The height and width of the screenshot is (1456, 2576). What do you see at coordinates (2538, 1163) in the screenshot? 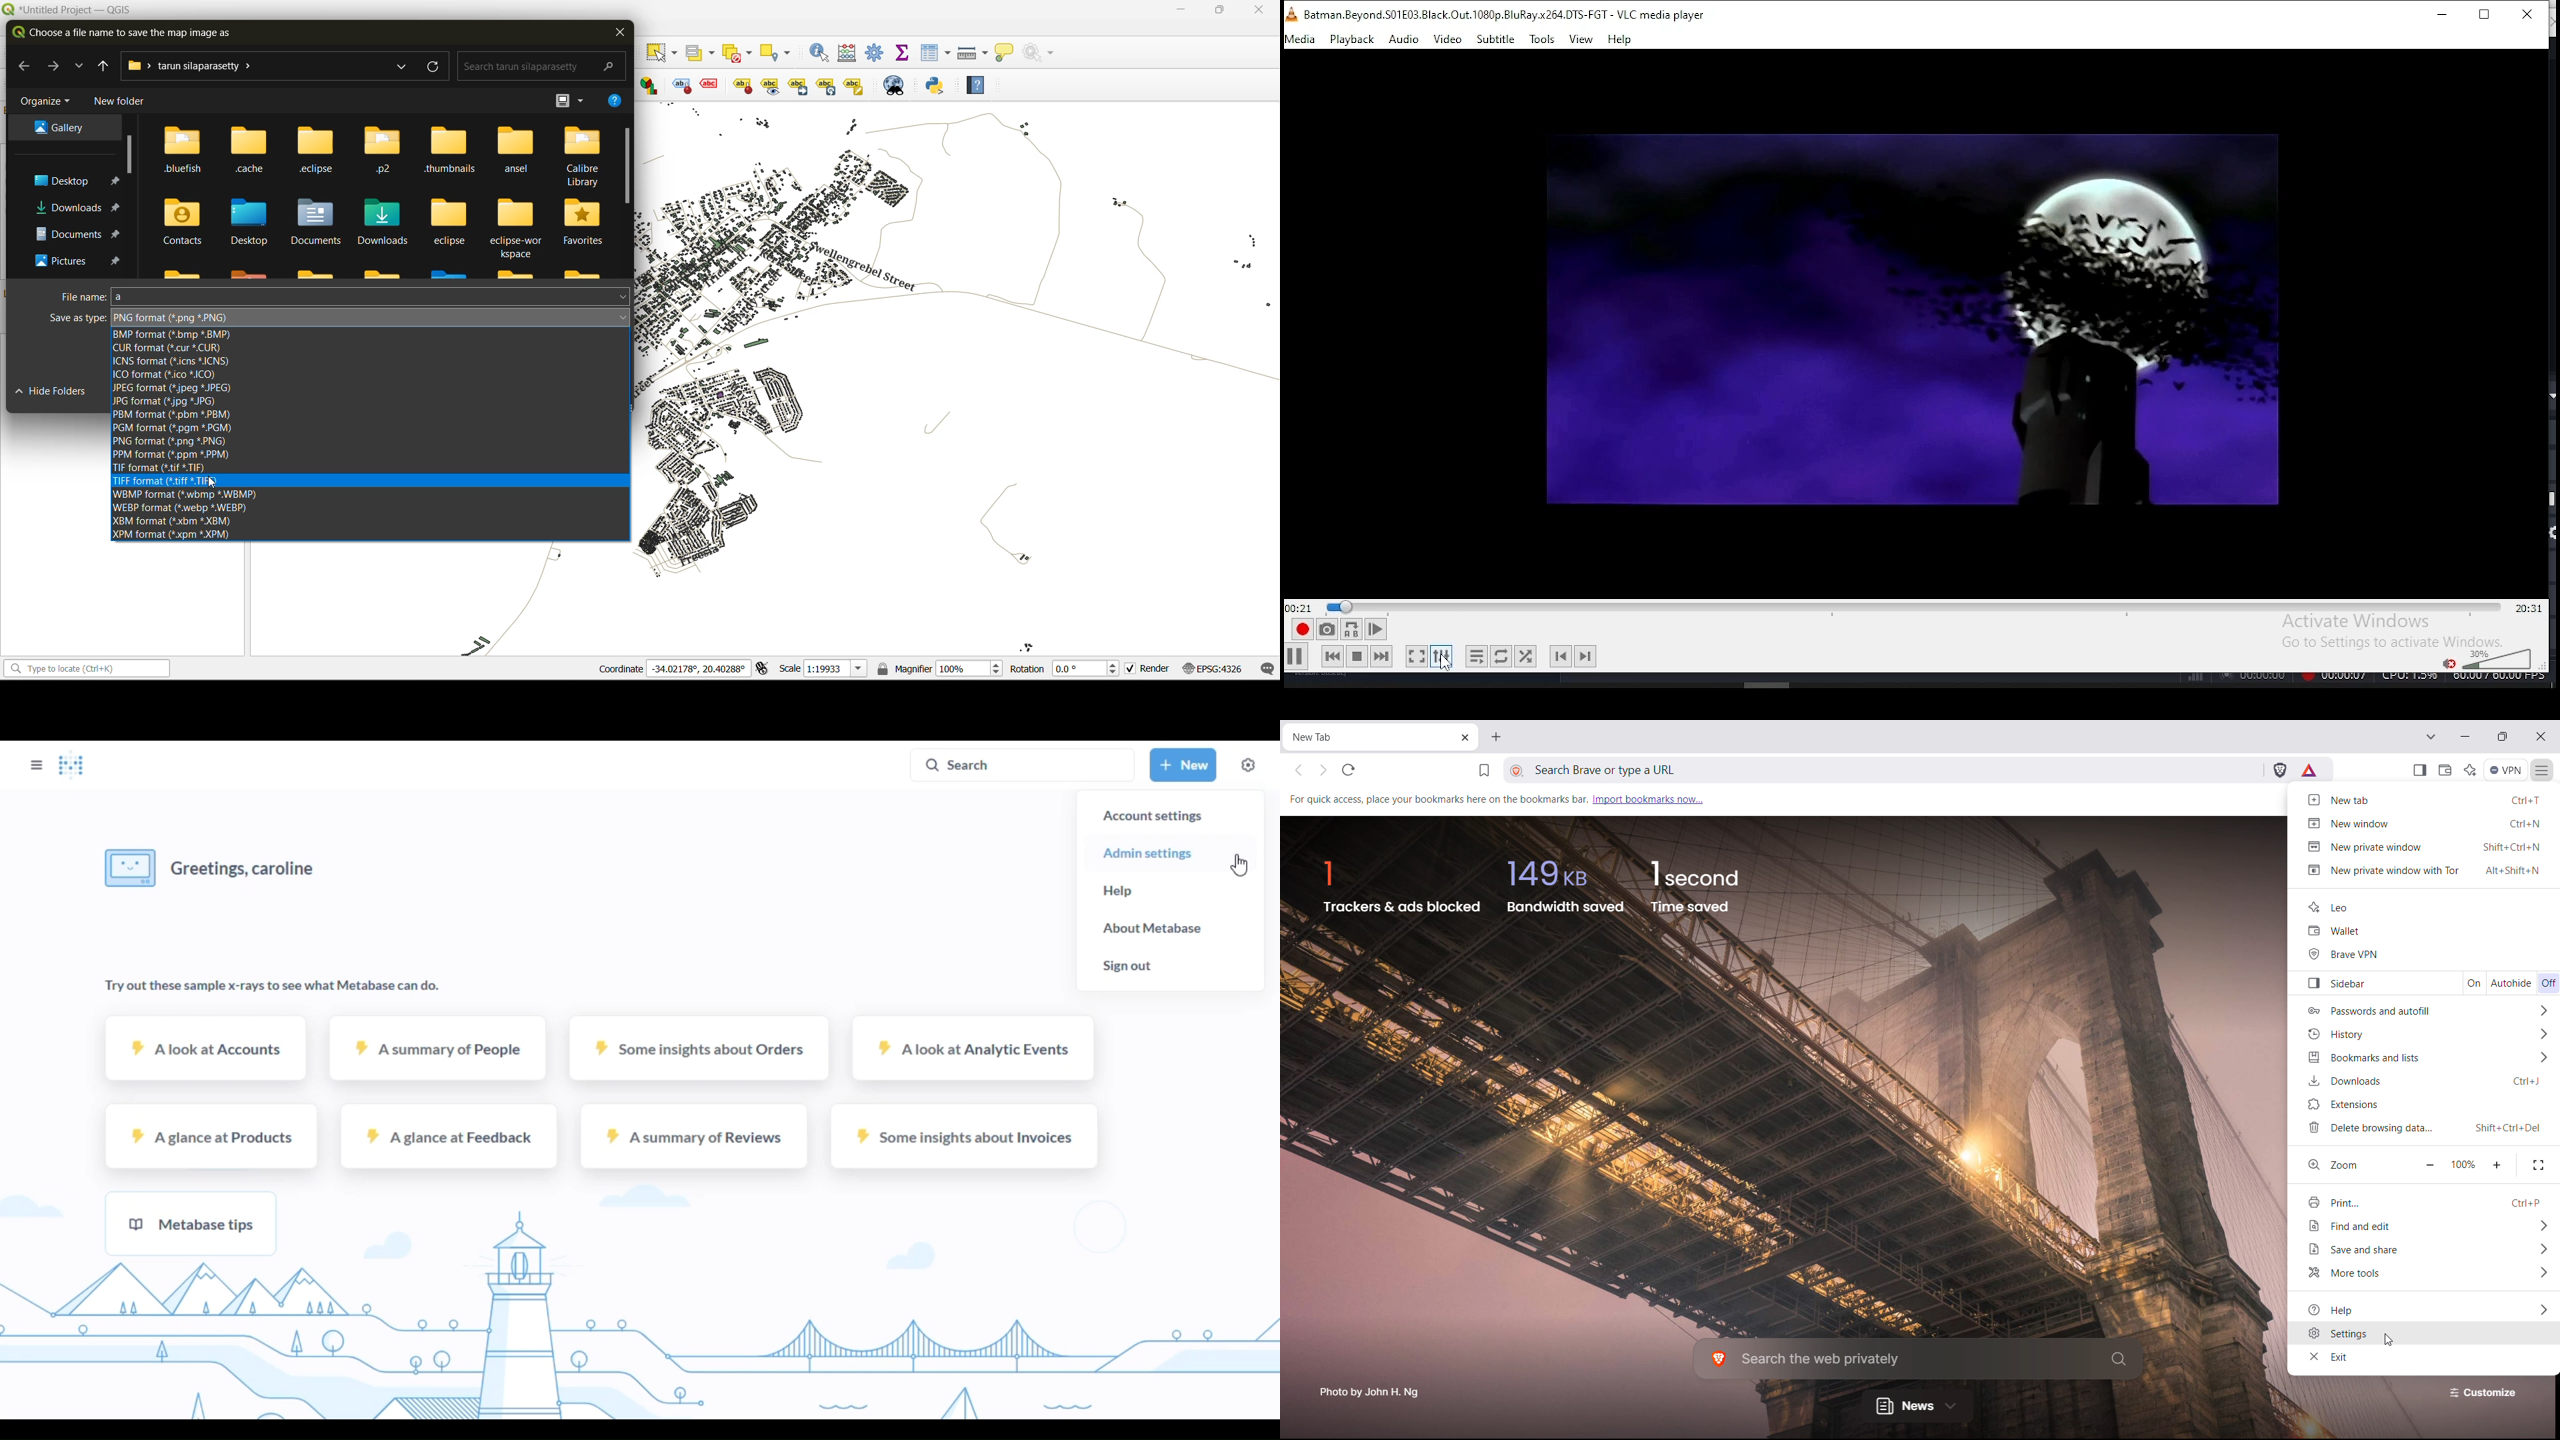
I see `fullscreen` at bounding box center [2538, 1163].